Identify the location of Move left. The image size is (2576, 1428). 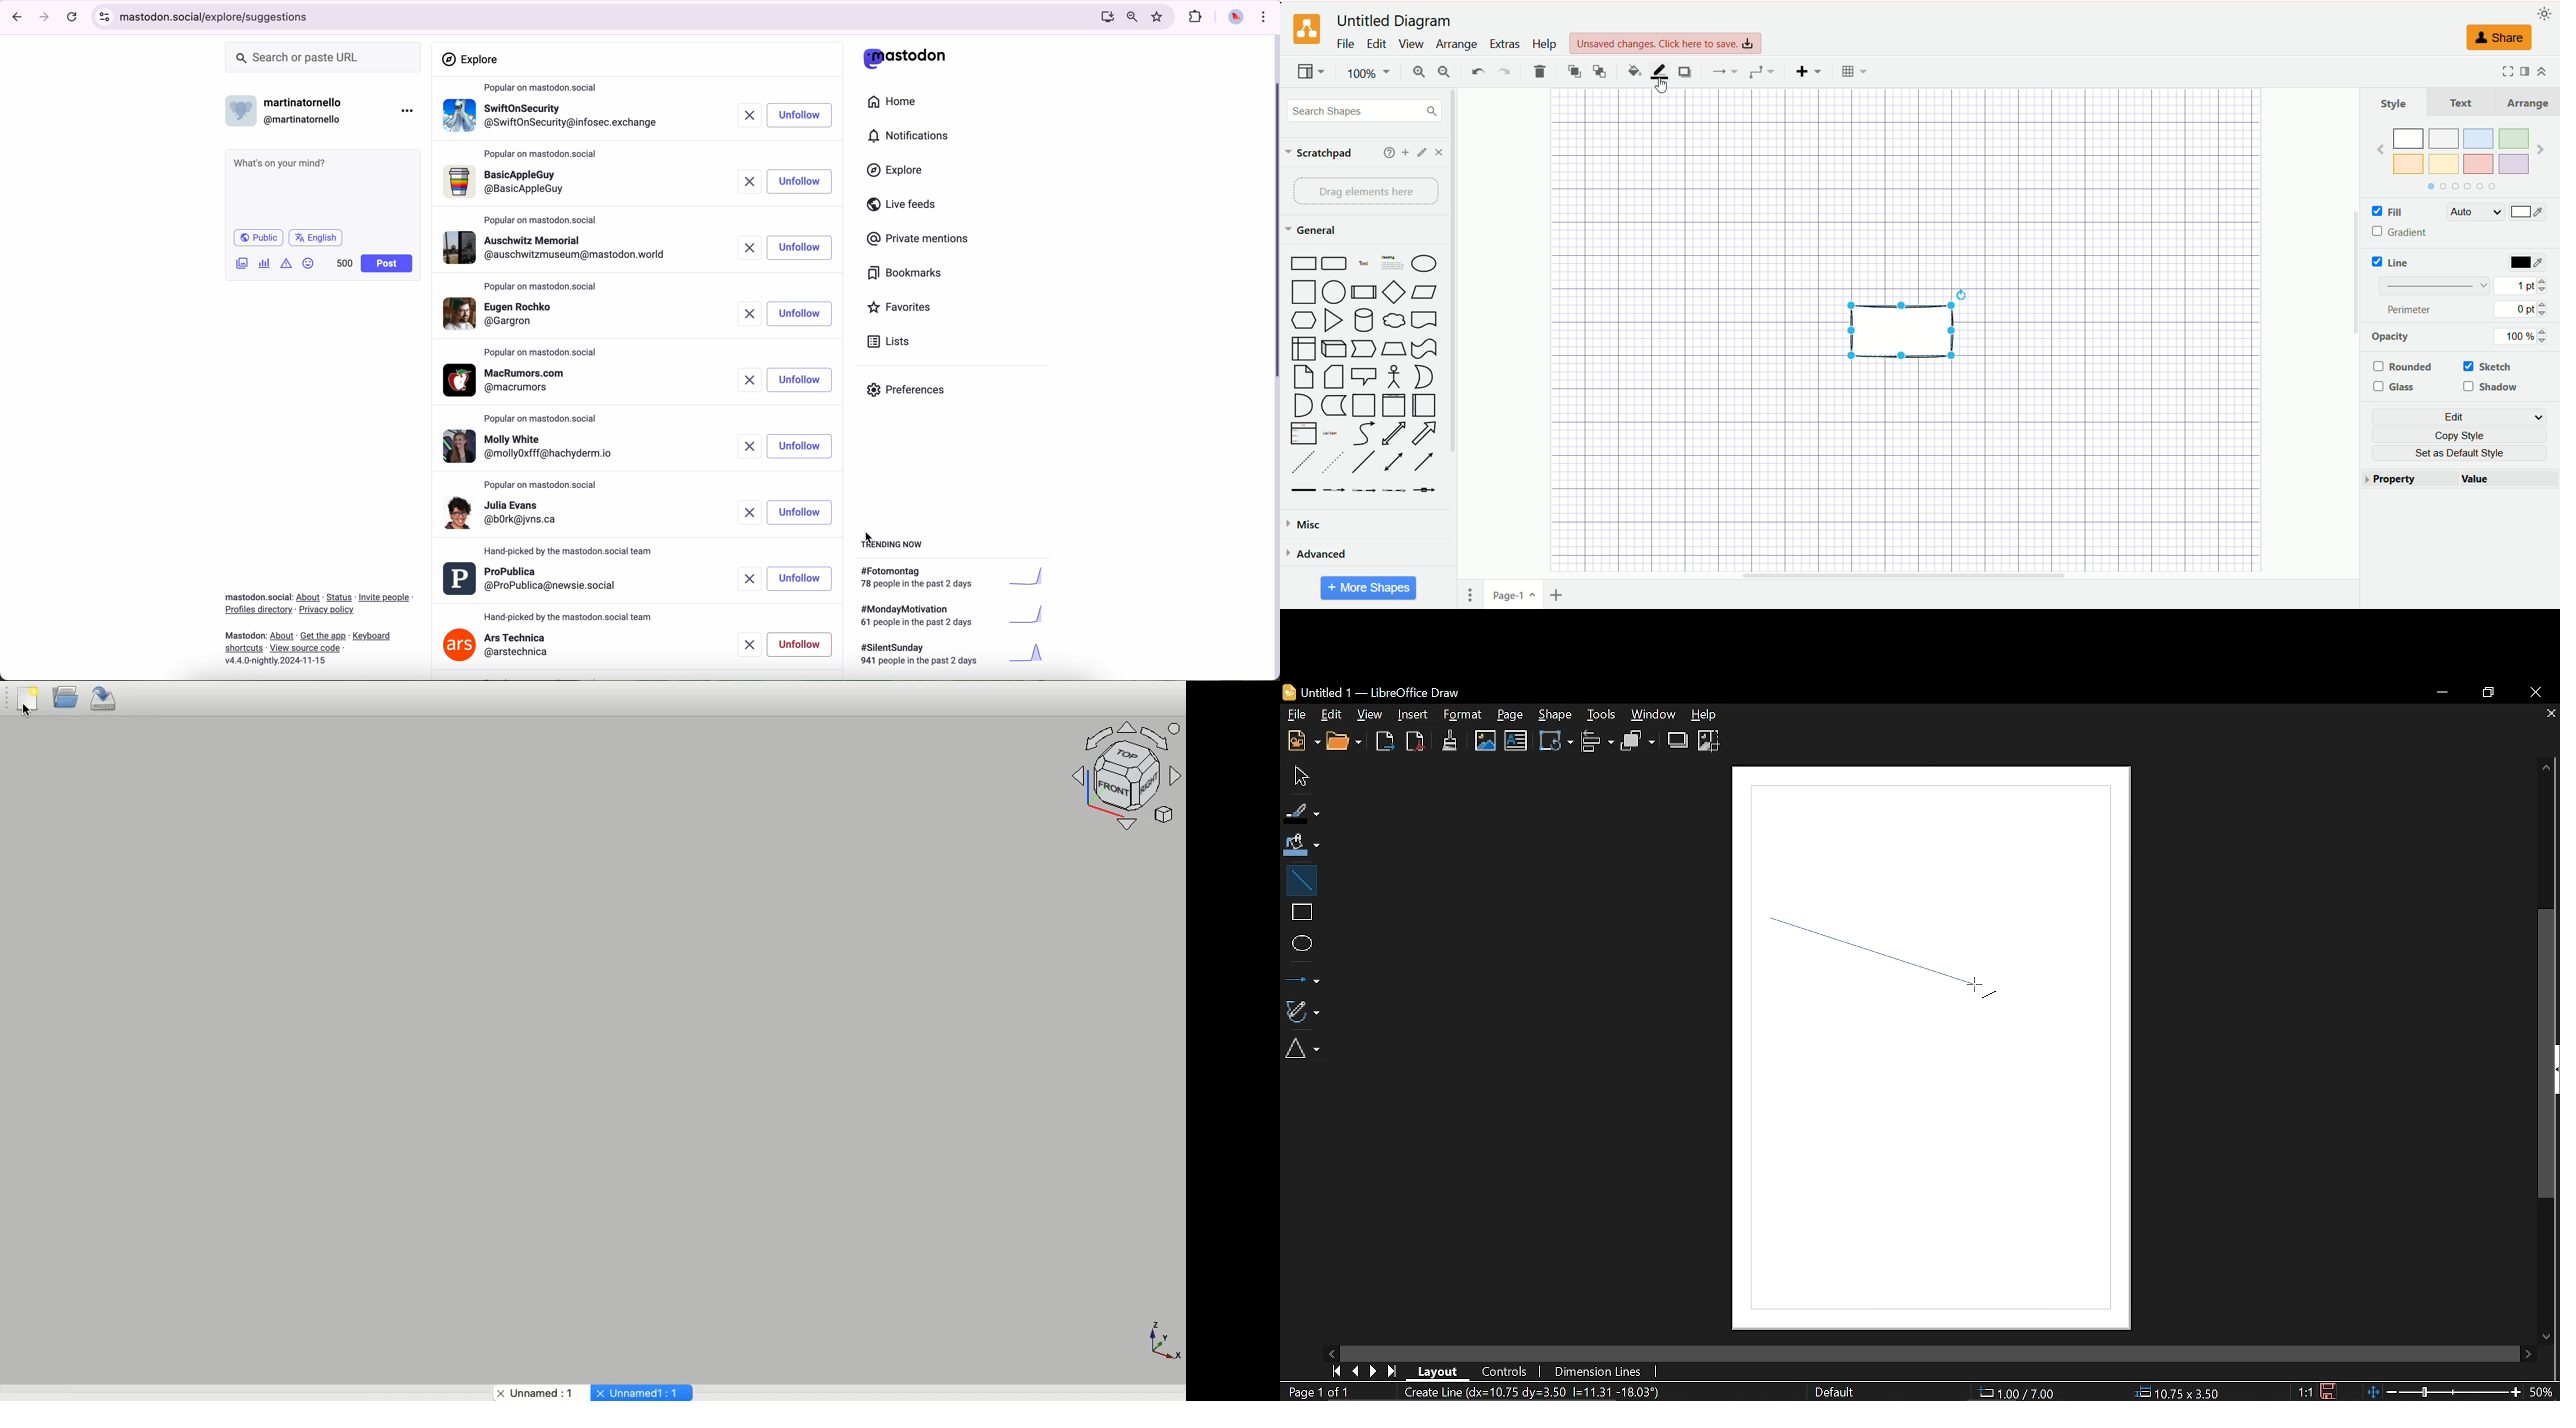
(1334, 1352).